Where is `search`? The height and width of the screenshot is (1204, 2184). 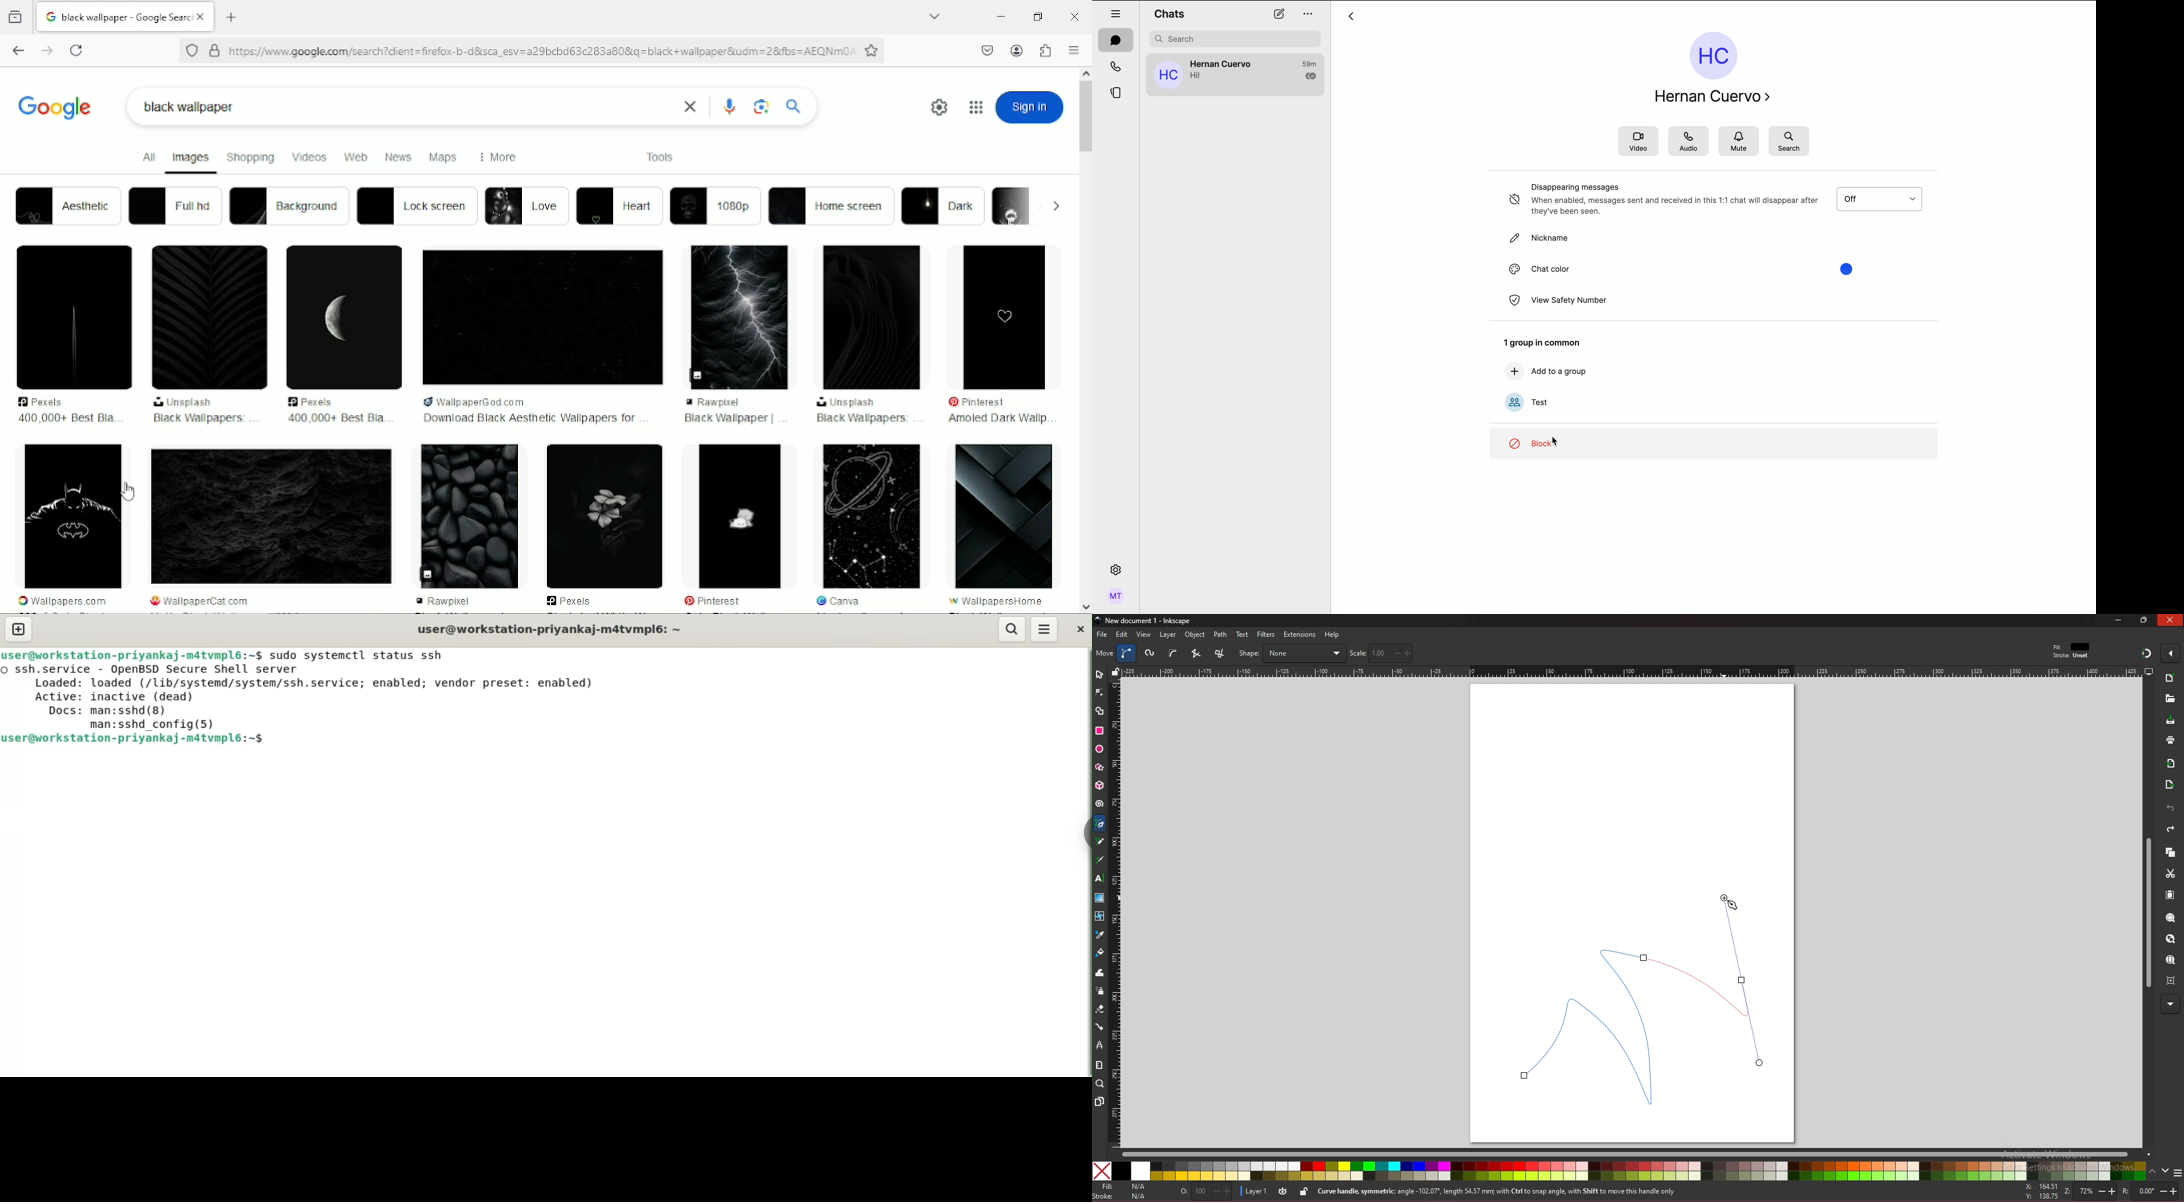 search is located at coordinates (1789, 141).